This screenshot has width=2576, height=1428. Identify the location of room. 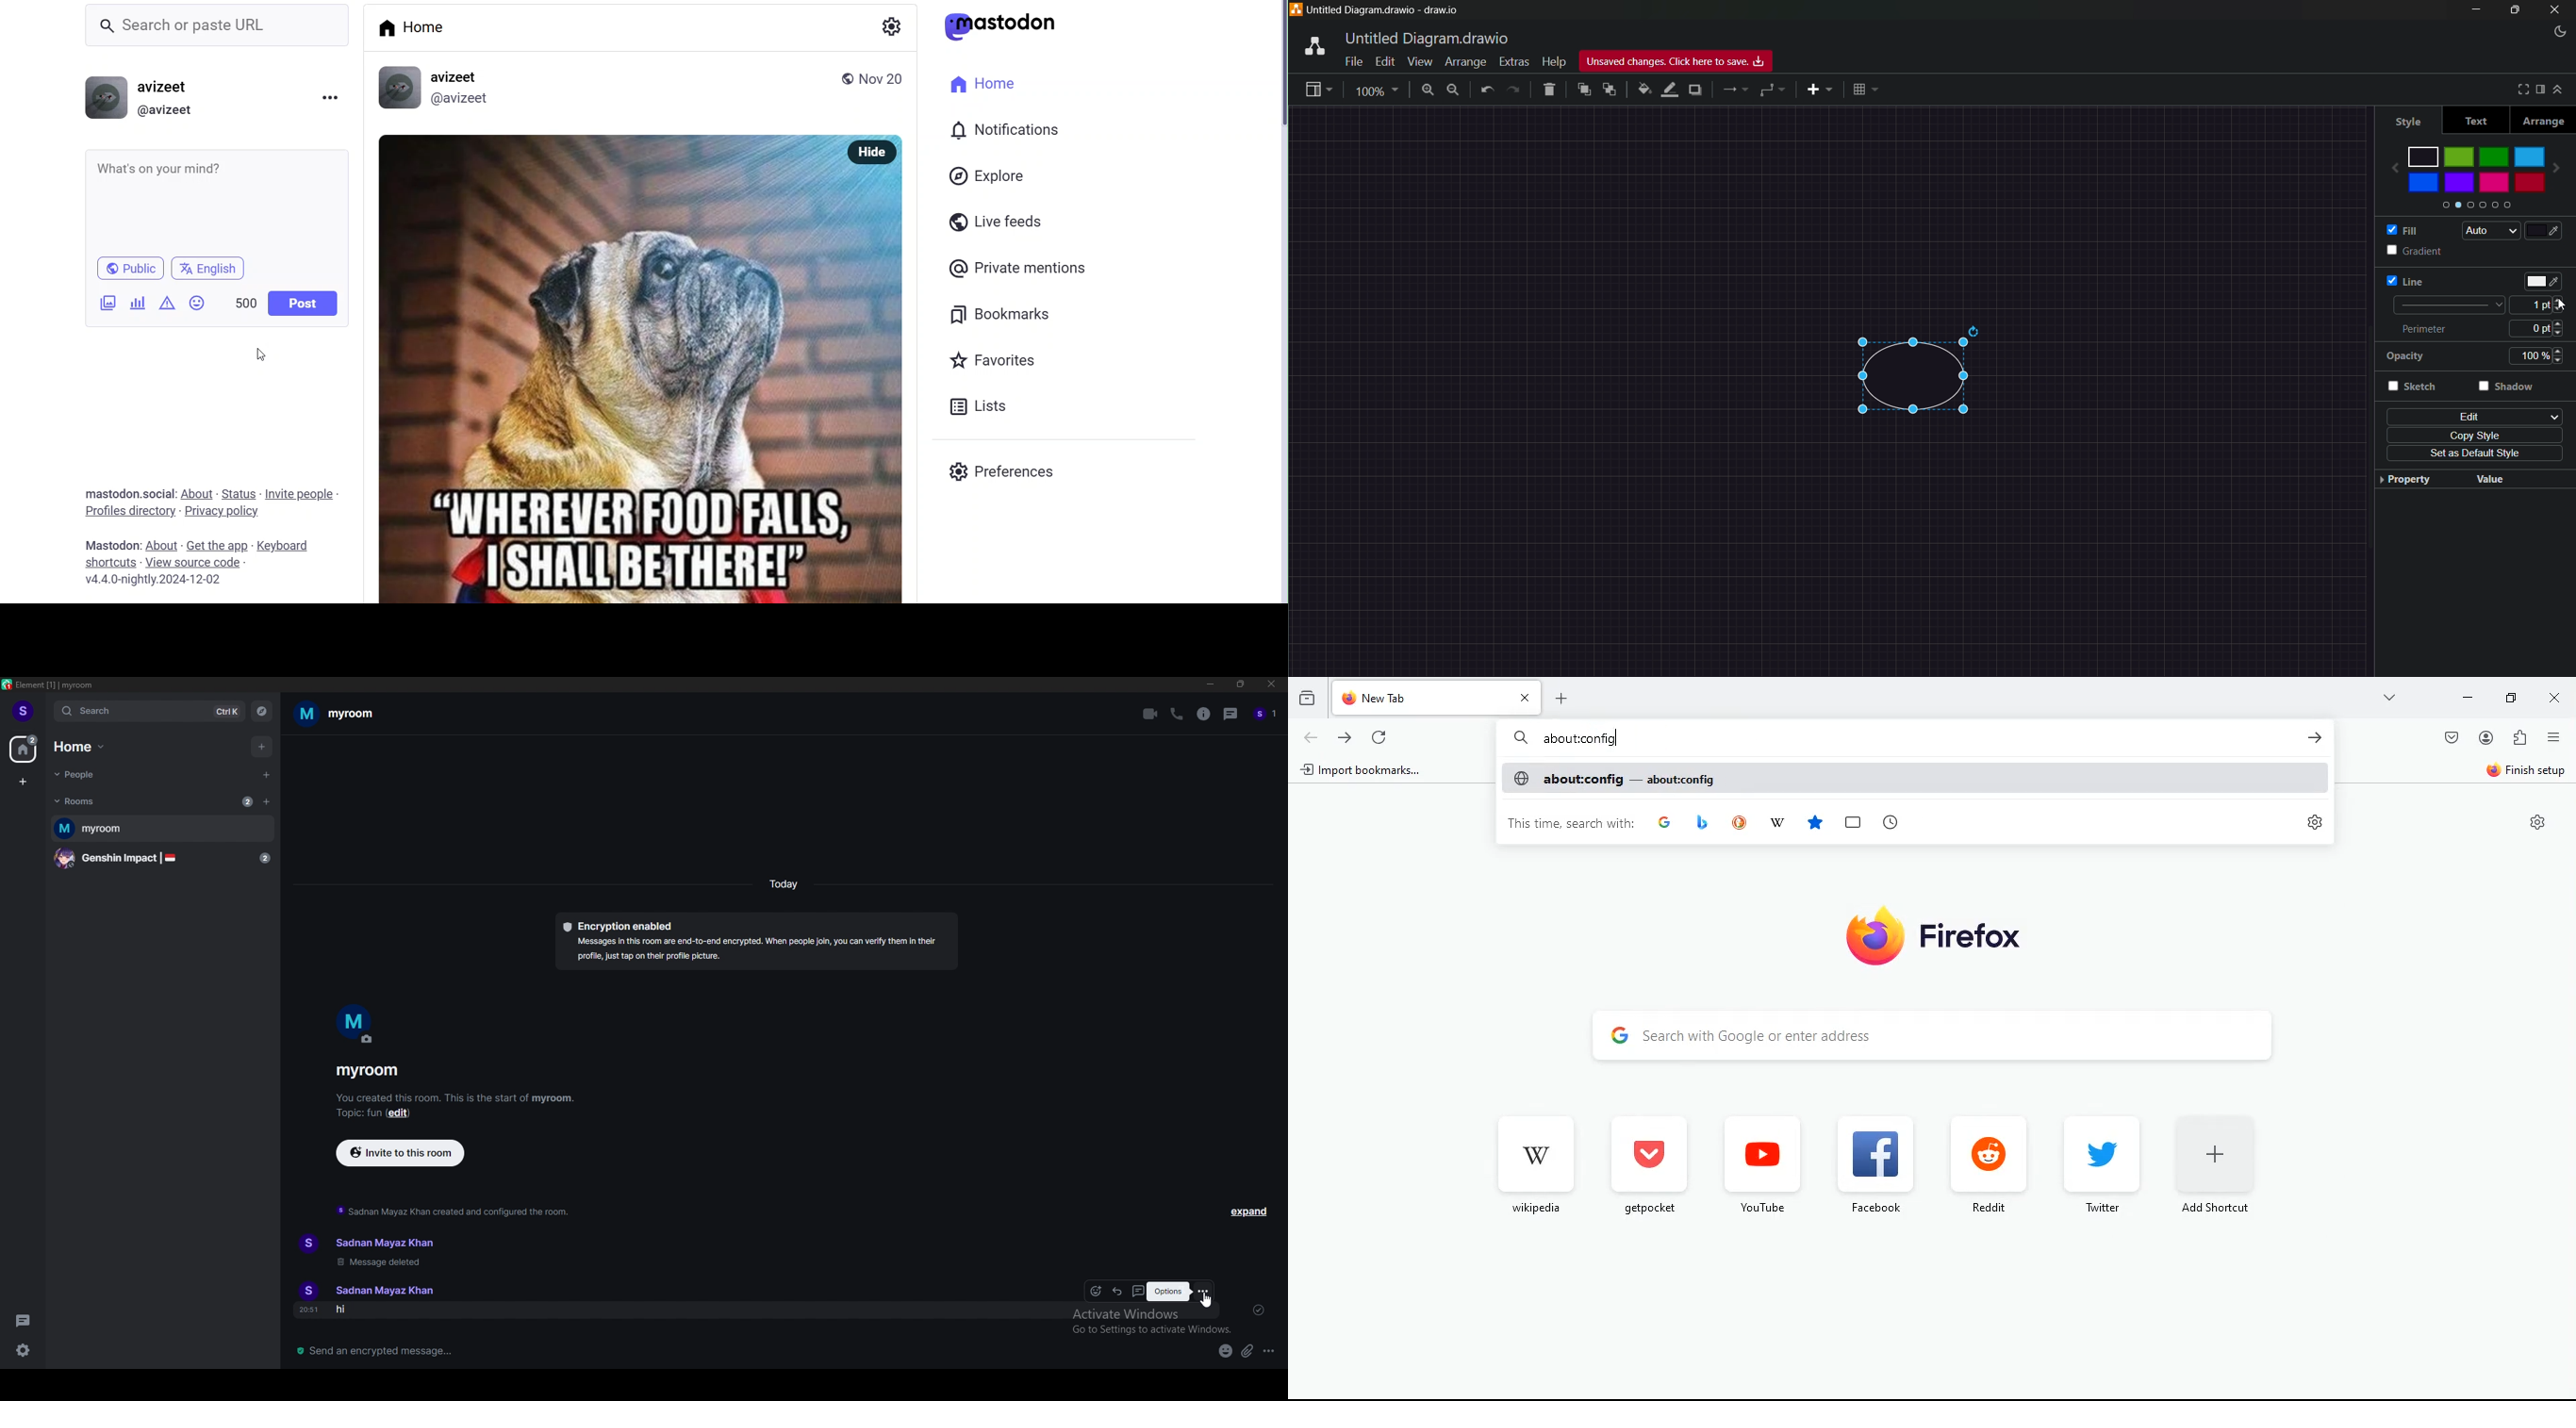
(162, 829).